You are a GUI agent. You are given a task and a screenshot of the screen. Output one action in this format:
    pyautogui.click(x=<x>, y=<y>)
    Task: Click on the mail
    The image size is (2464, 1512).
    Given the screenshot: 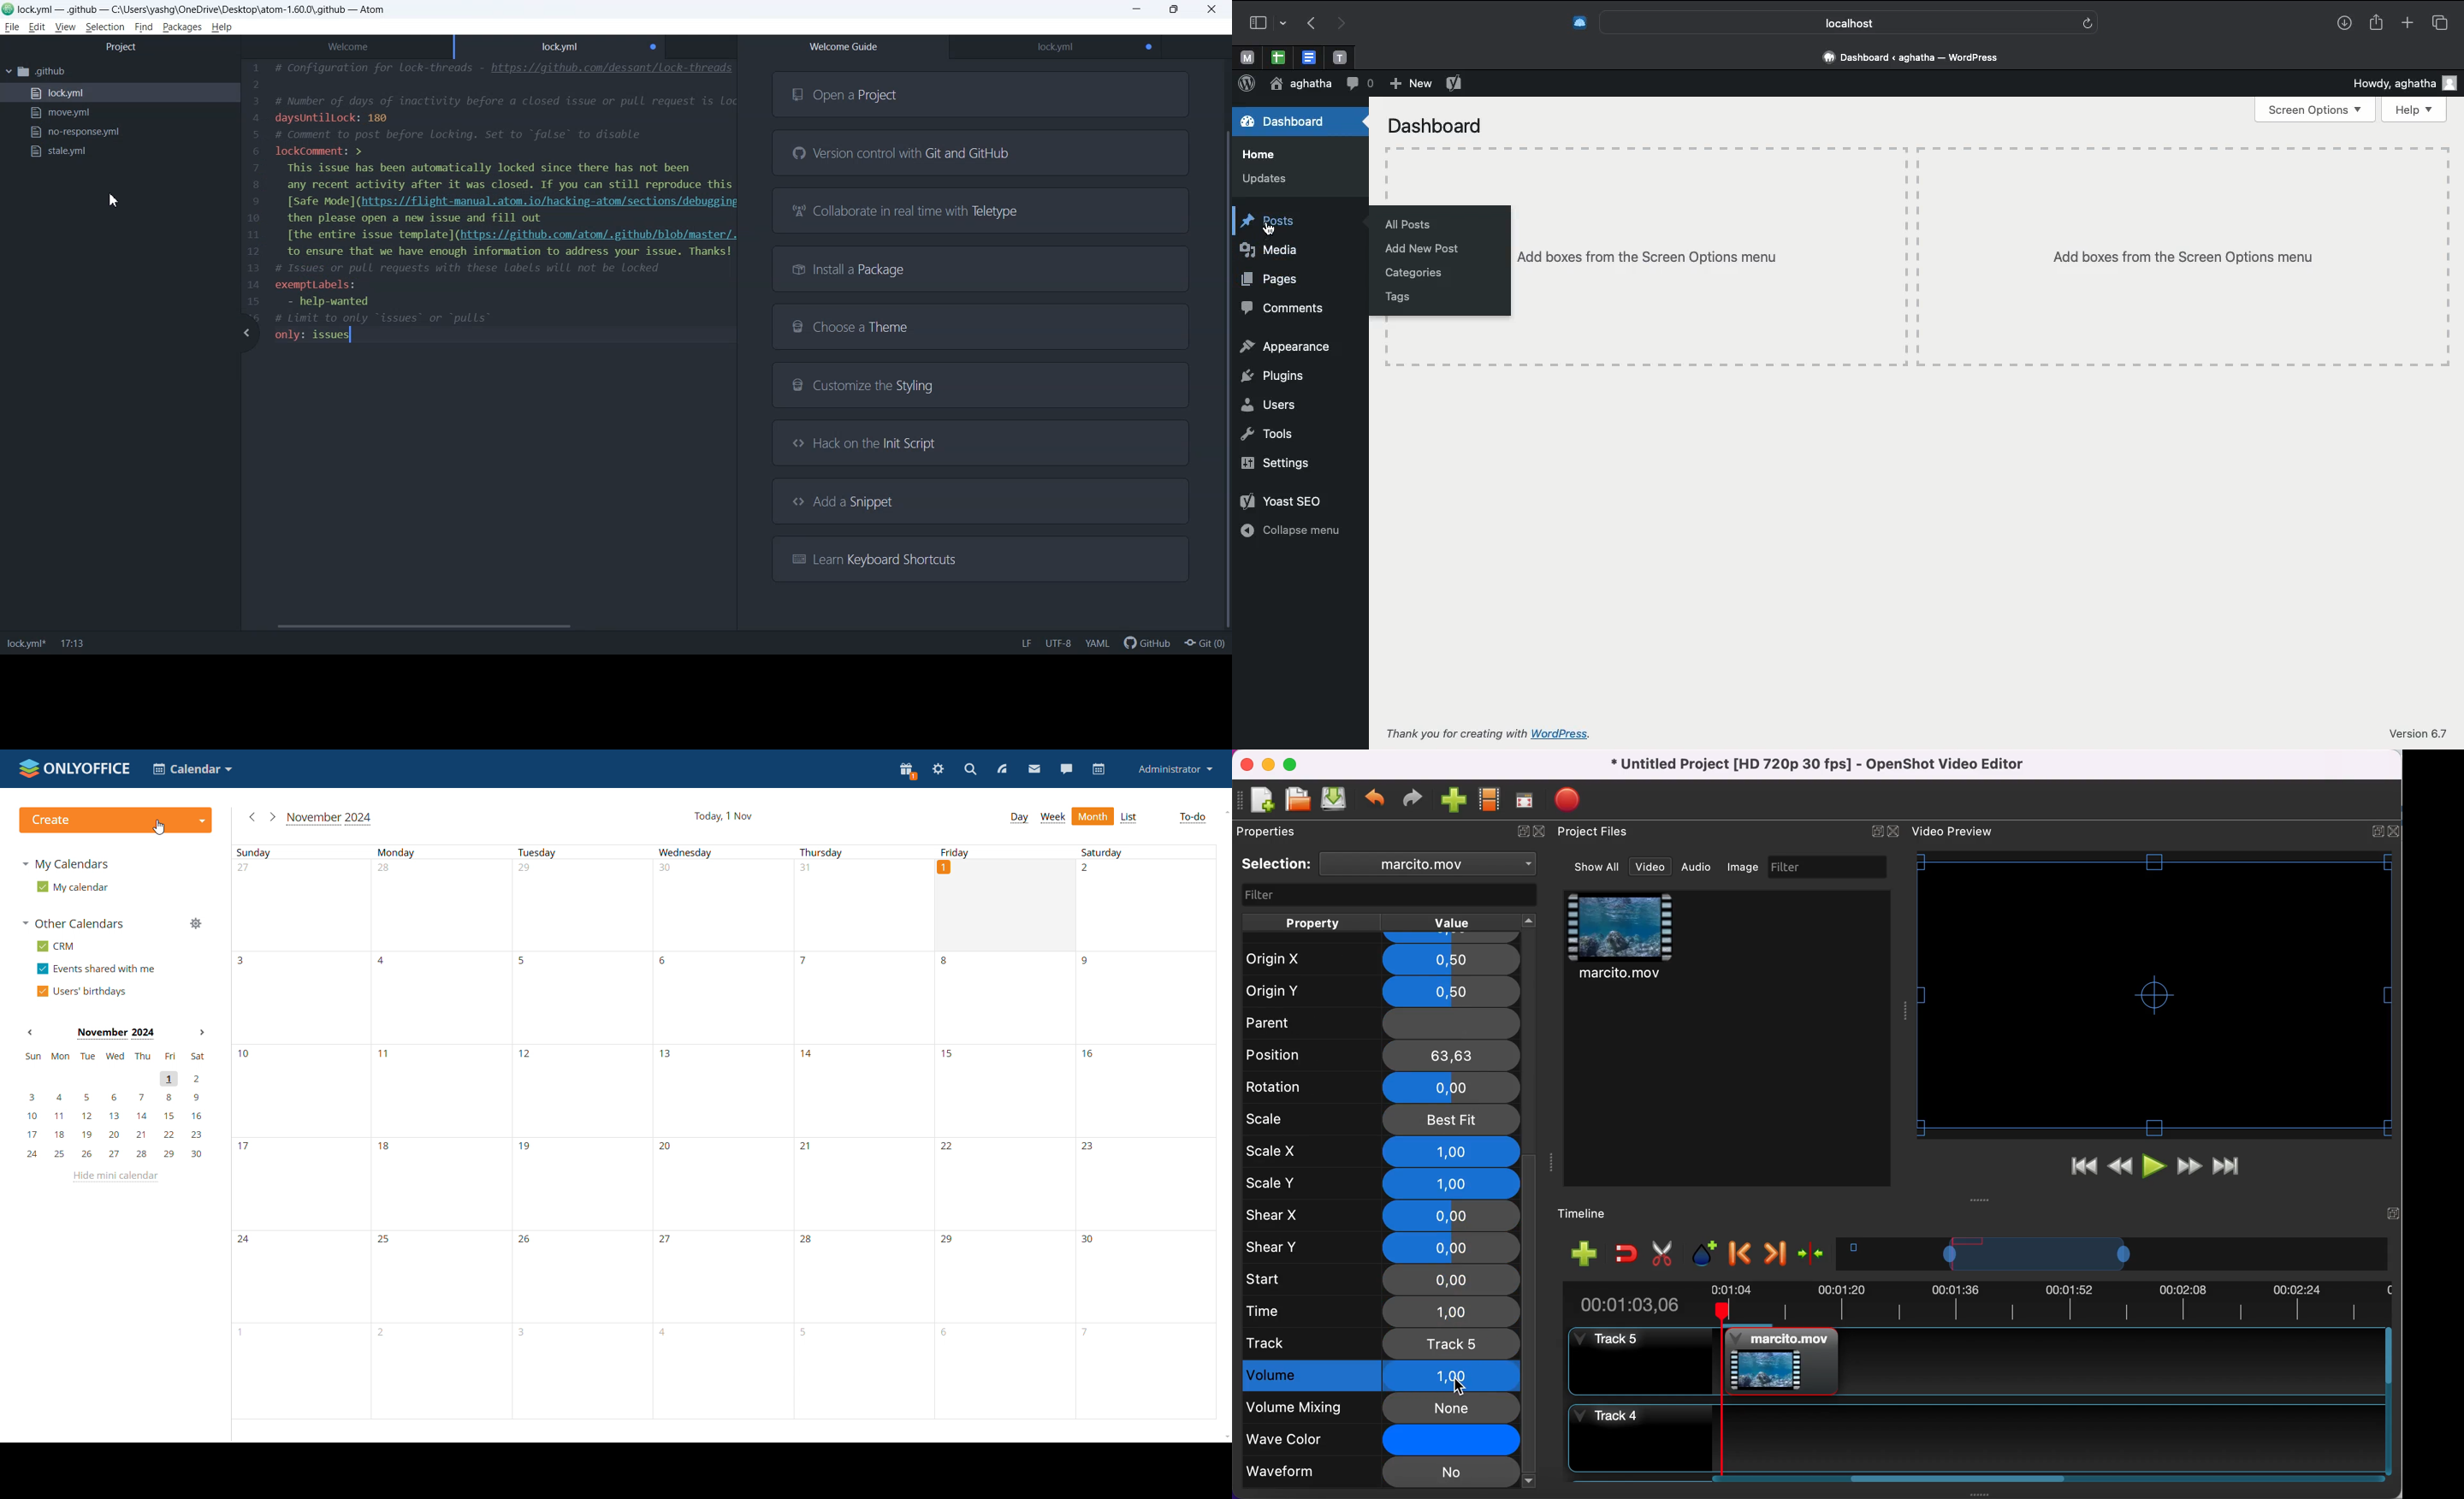 What is the action you would take?
    pyautogui.click(x=1035, y=770)
    